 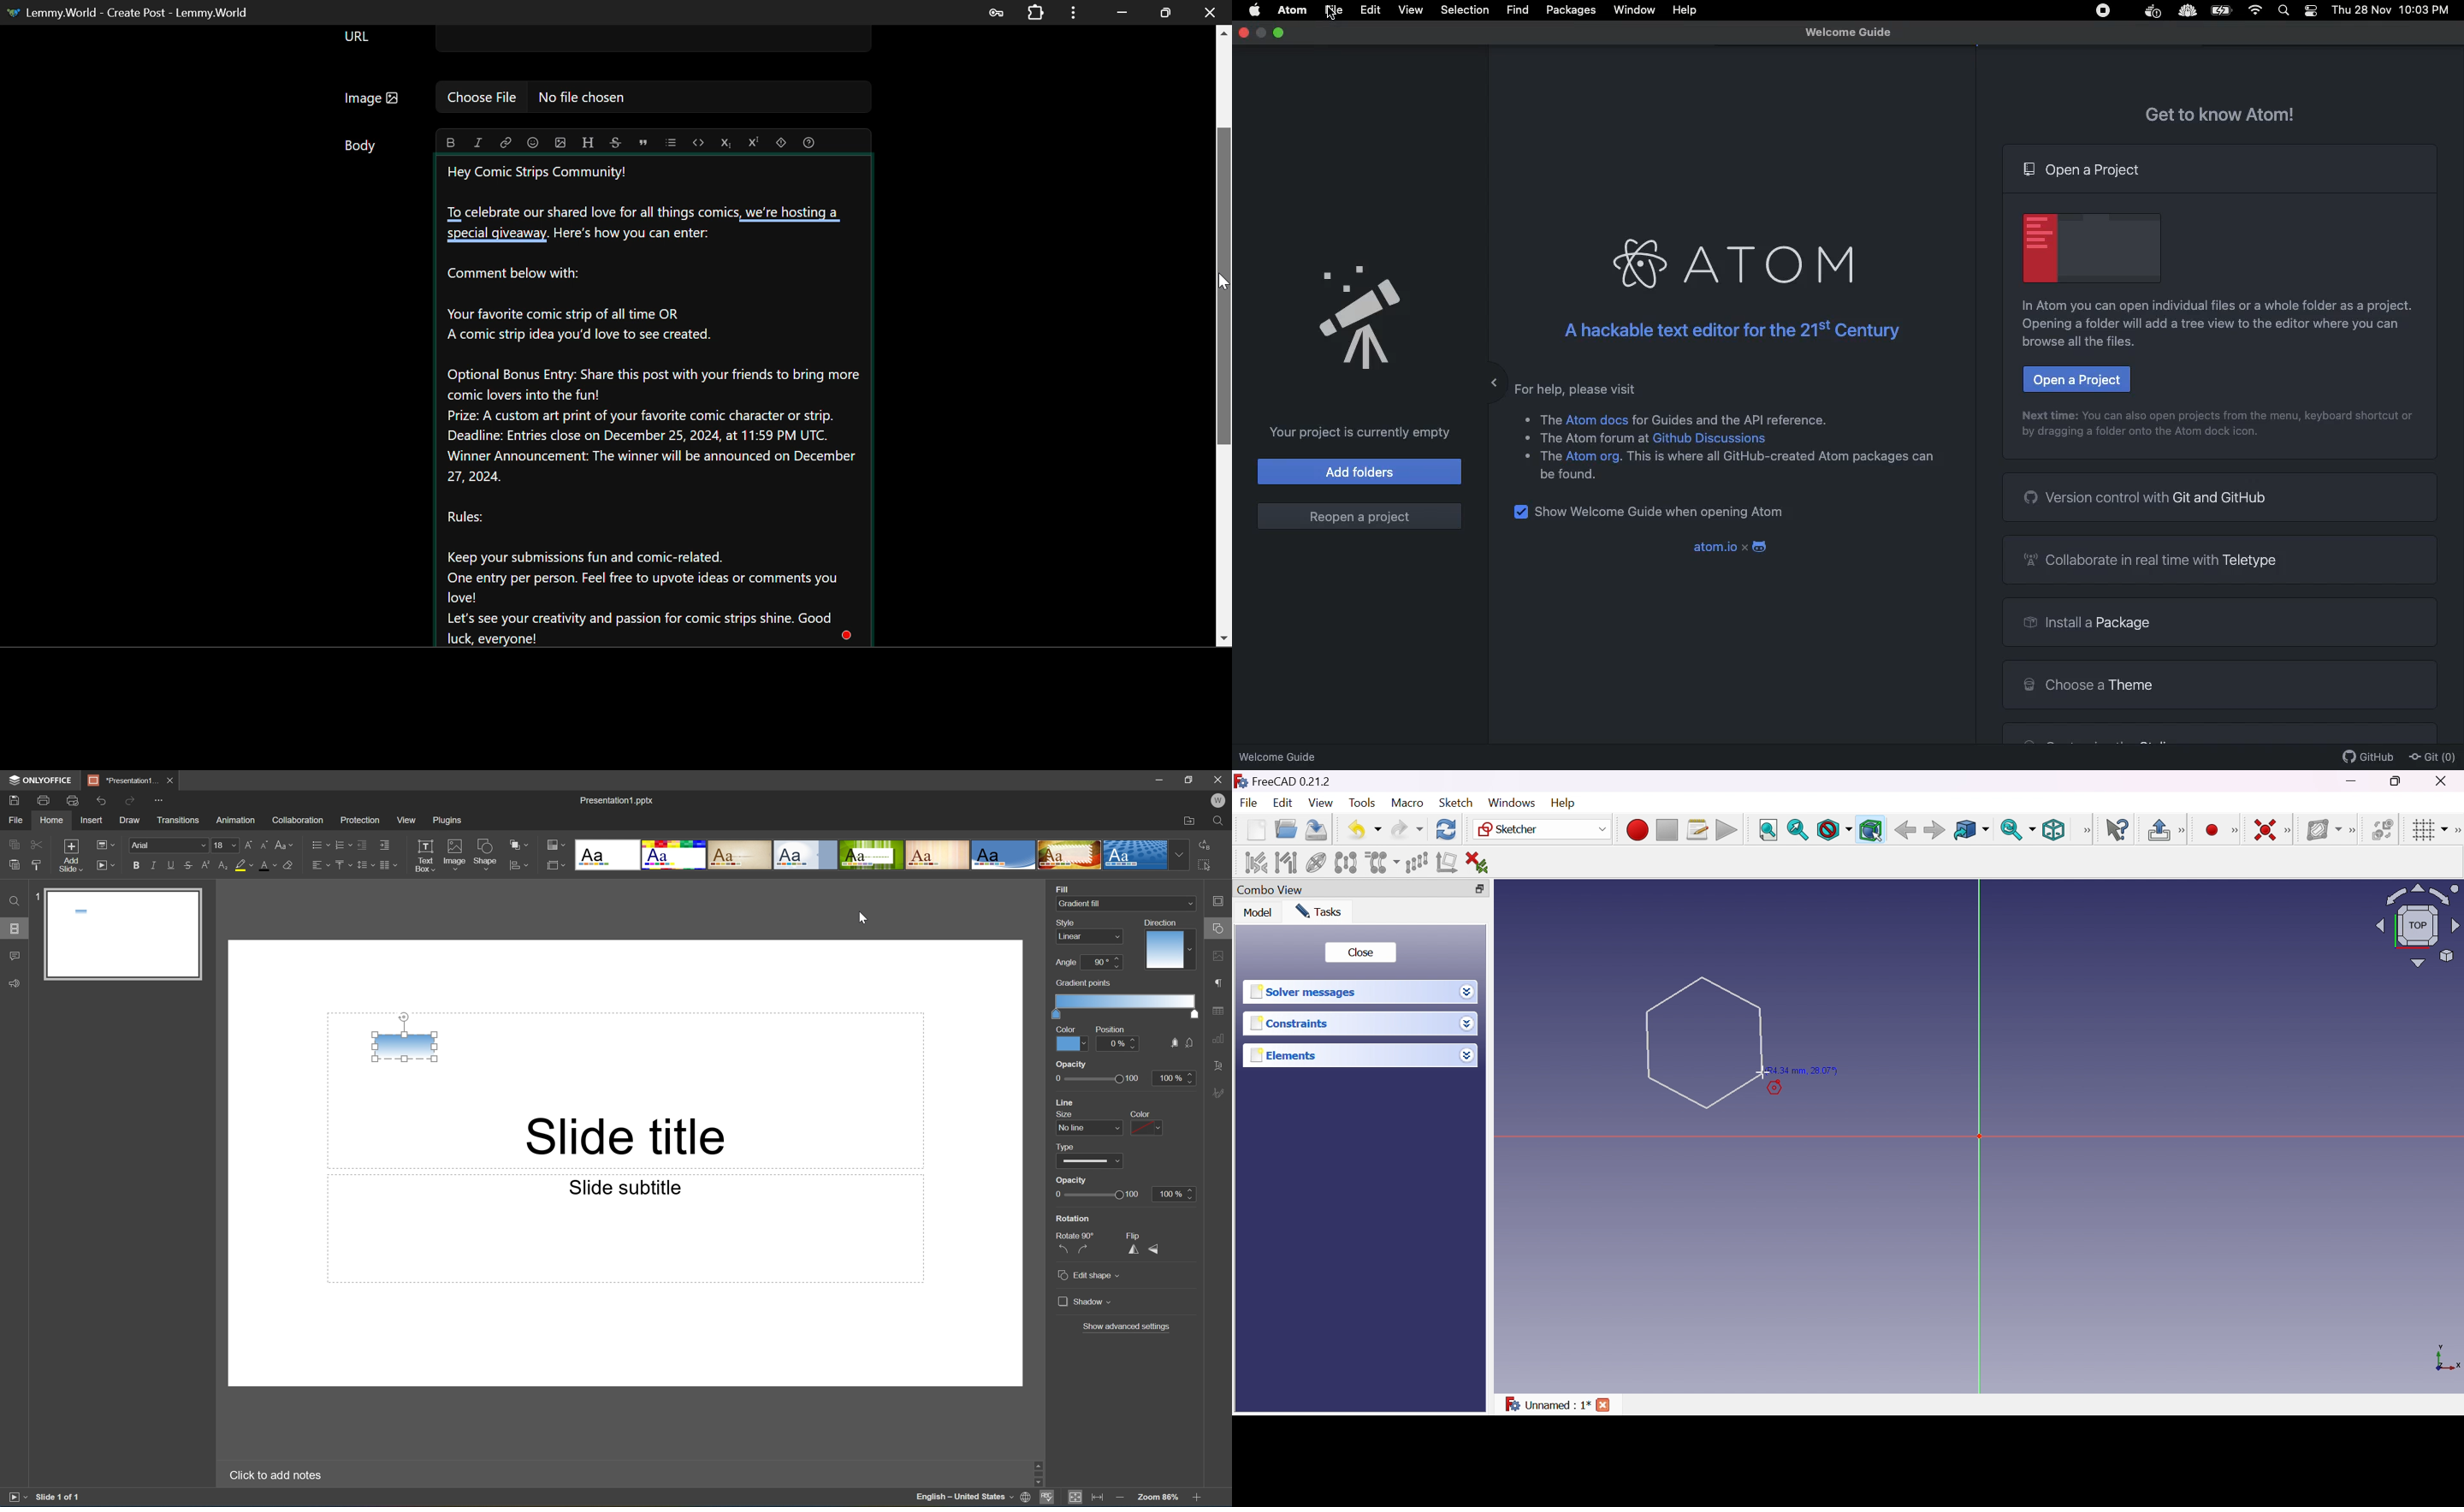 I want to click on Collaboration, so click(x=296, y=819).